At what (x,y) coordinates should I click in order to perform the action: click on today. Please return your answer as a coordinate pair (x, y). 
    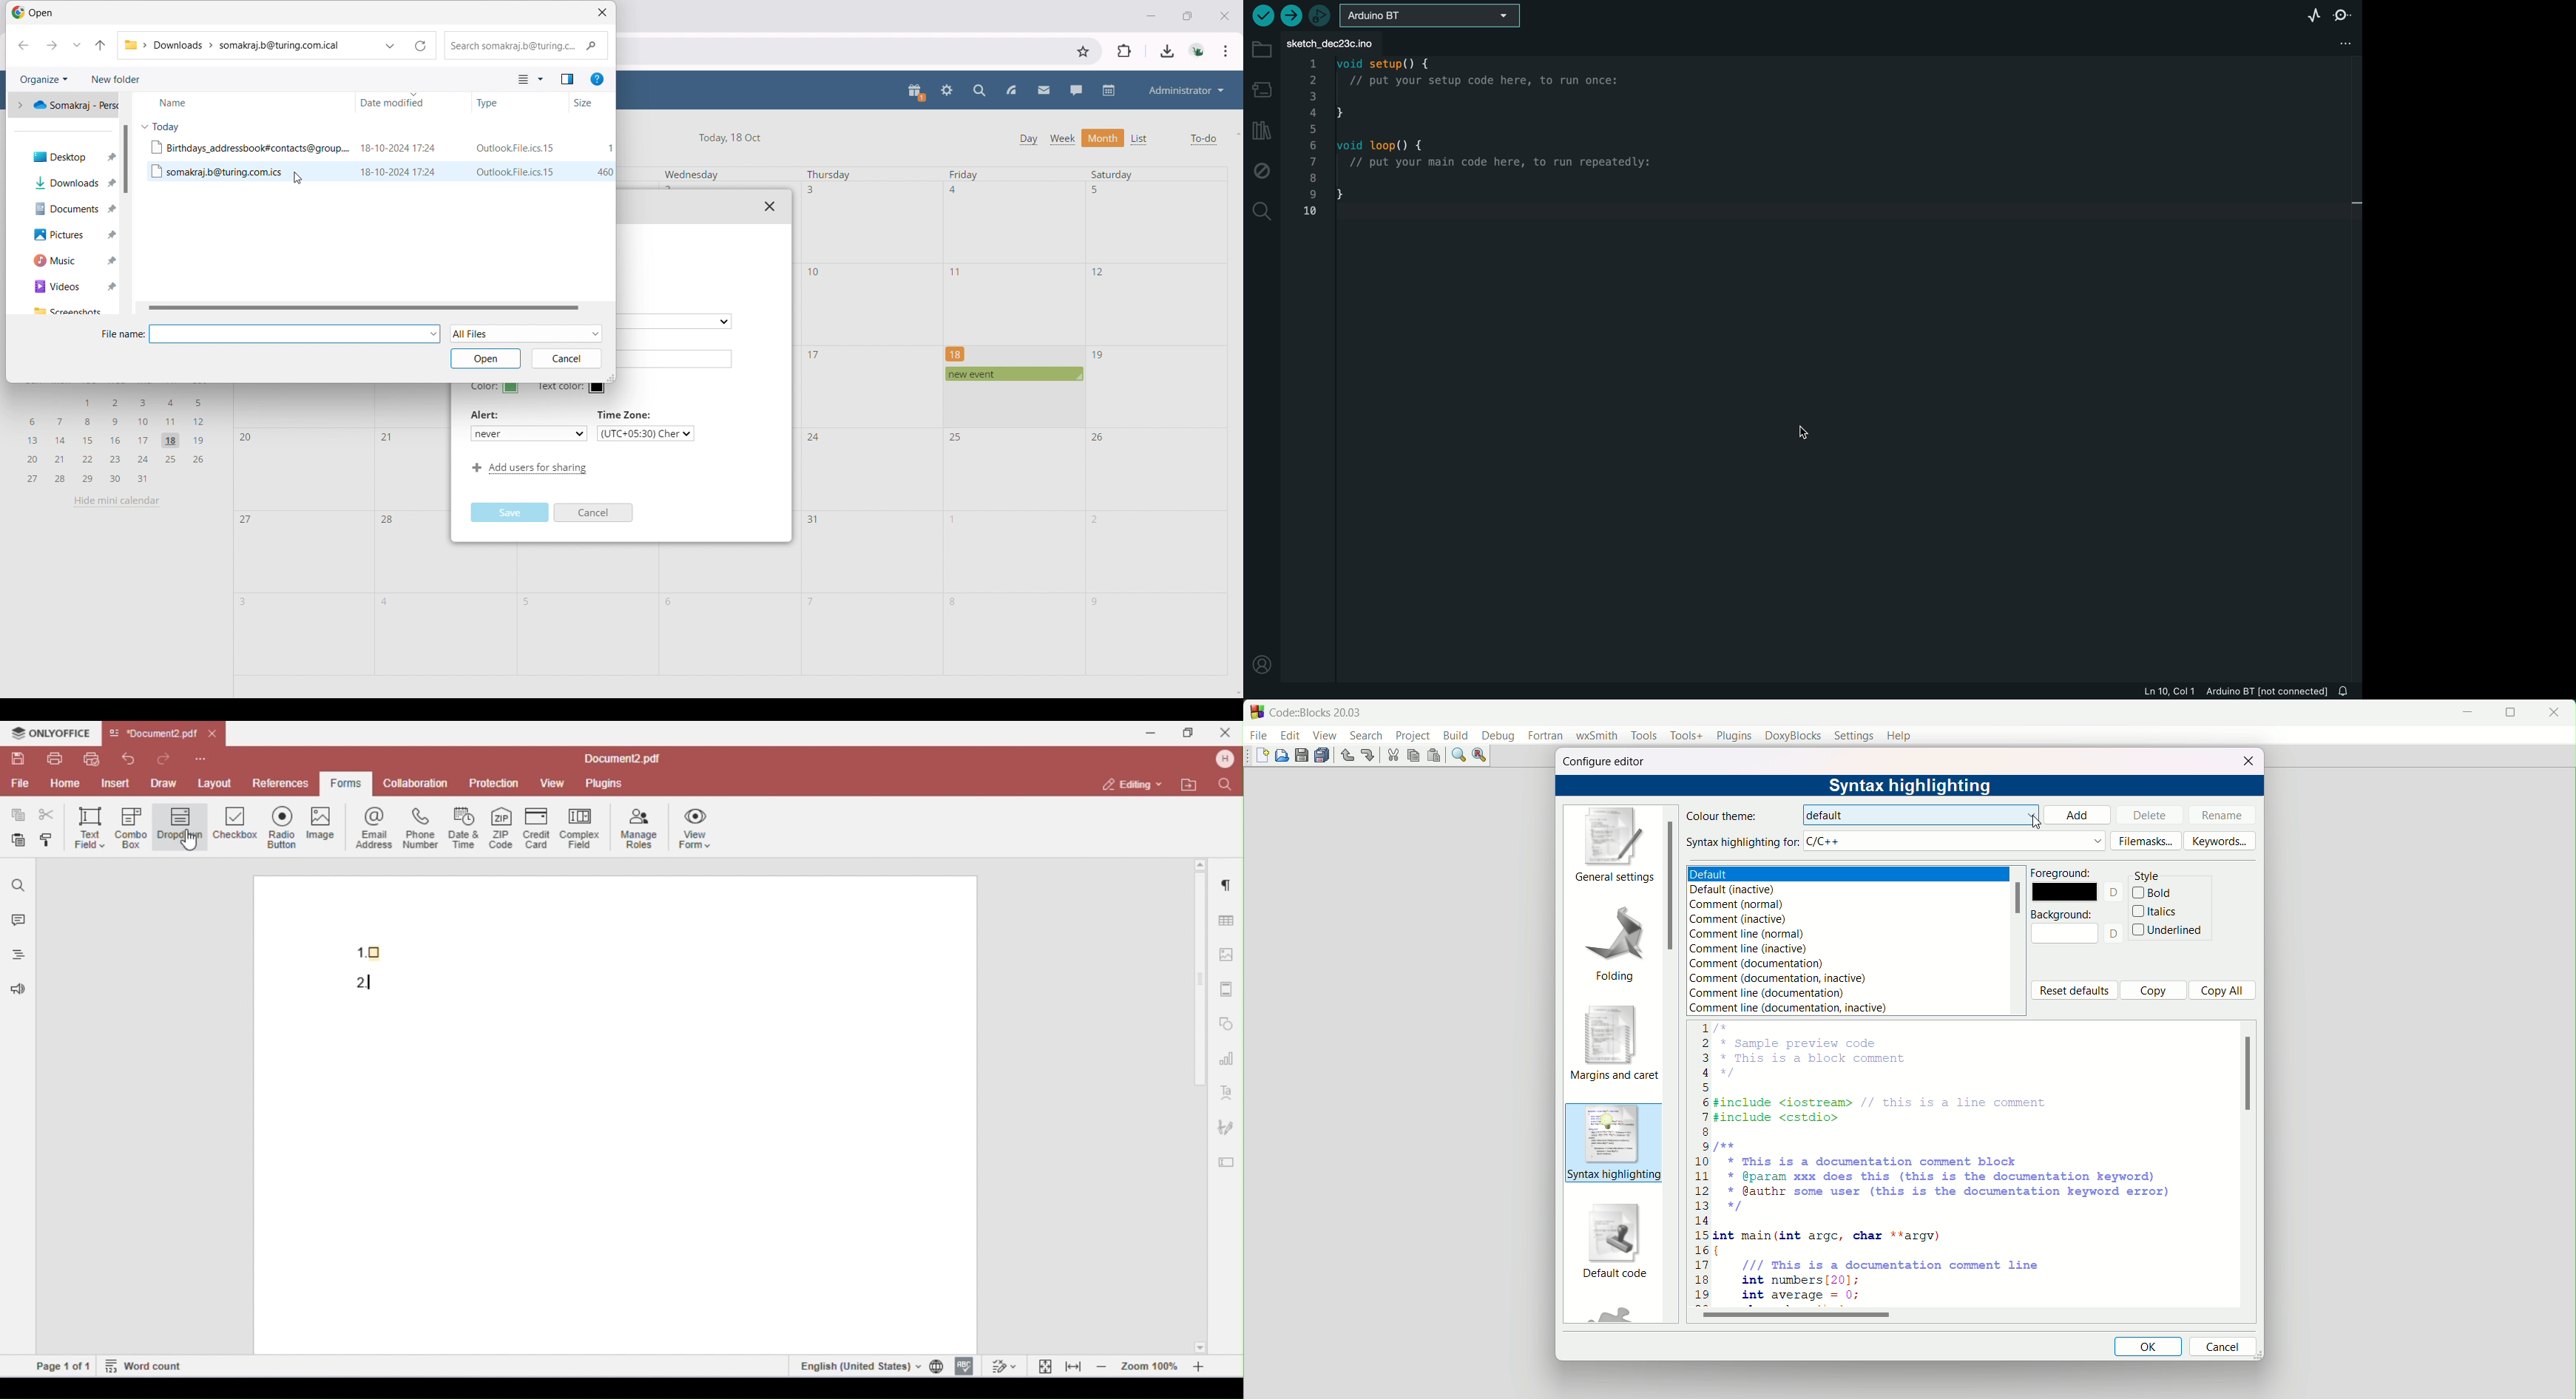
    Looking at the image, I should click on (161, 126).